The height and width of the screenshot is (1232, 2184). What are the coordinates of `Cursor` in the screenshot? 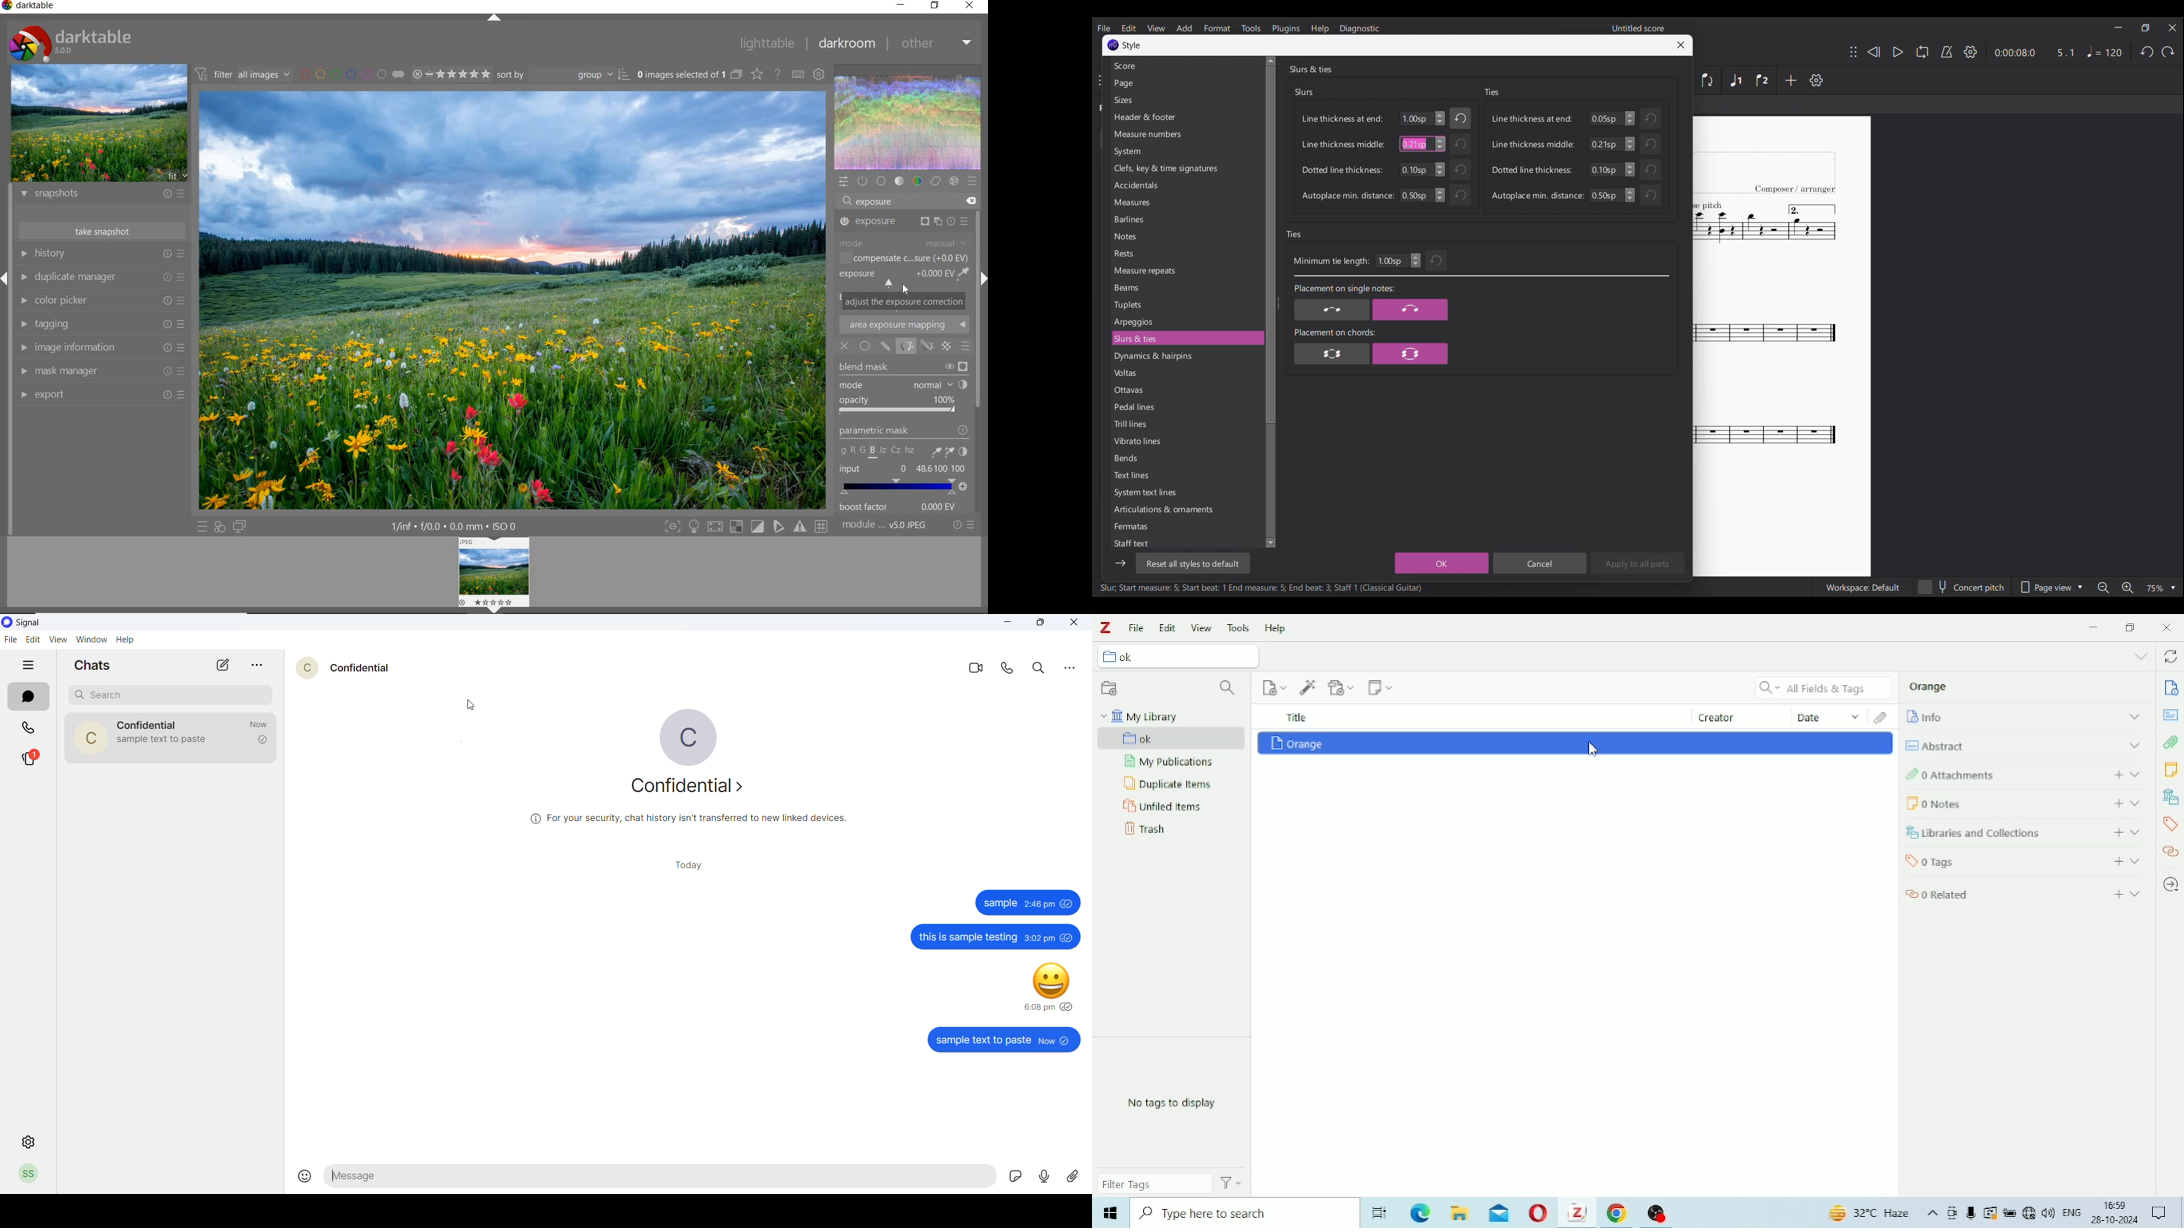 It's located at (1595, 749).